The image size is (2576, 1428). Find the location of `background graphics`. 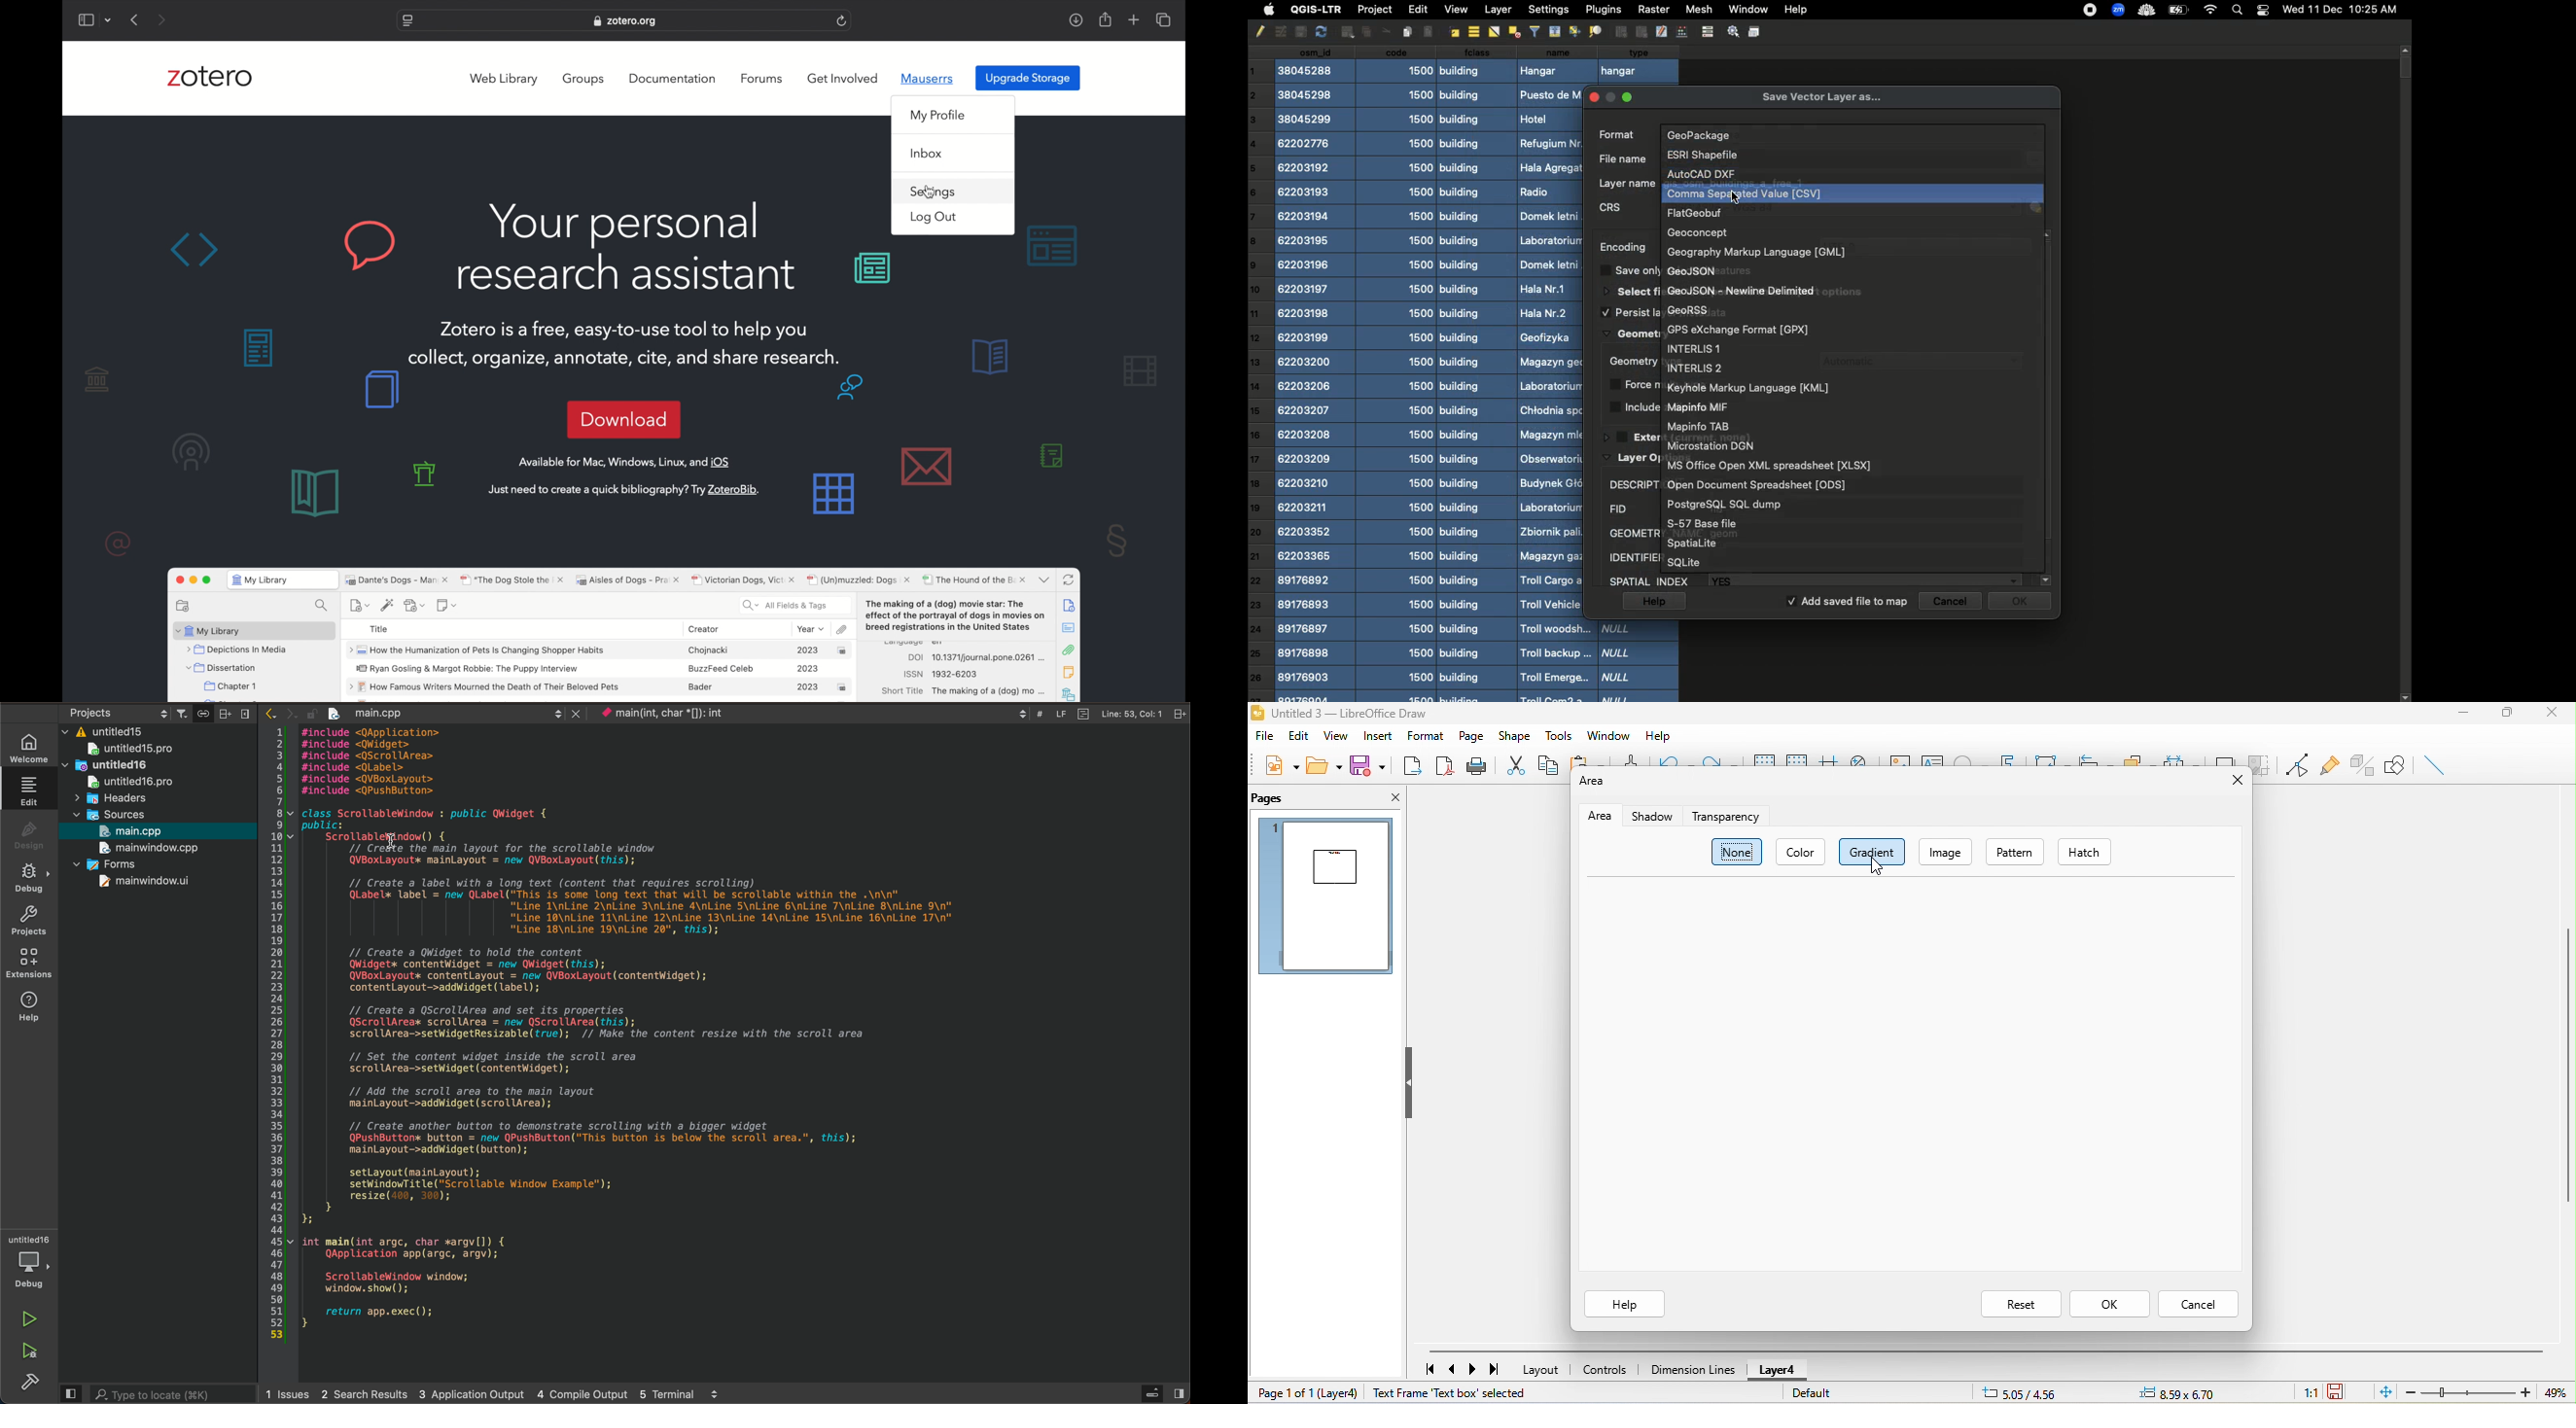

background graphics is located at coordinates (1053, 246).